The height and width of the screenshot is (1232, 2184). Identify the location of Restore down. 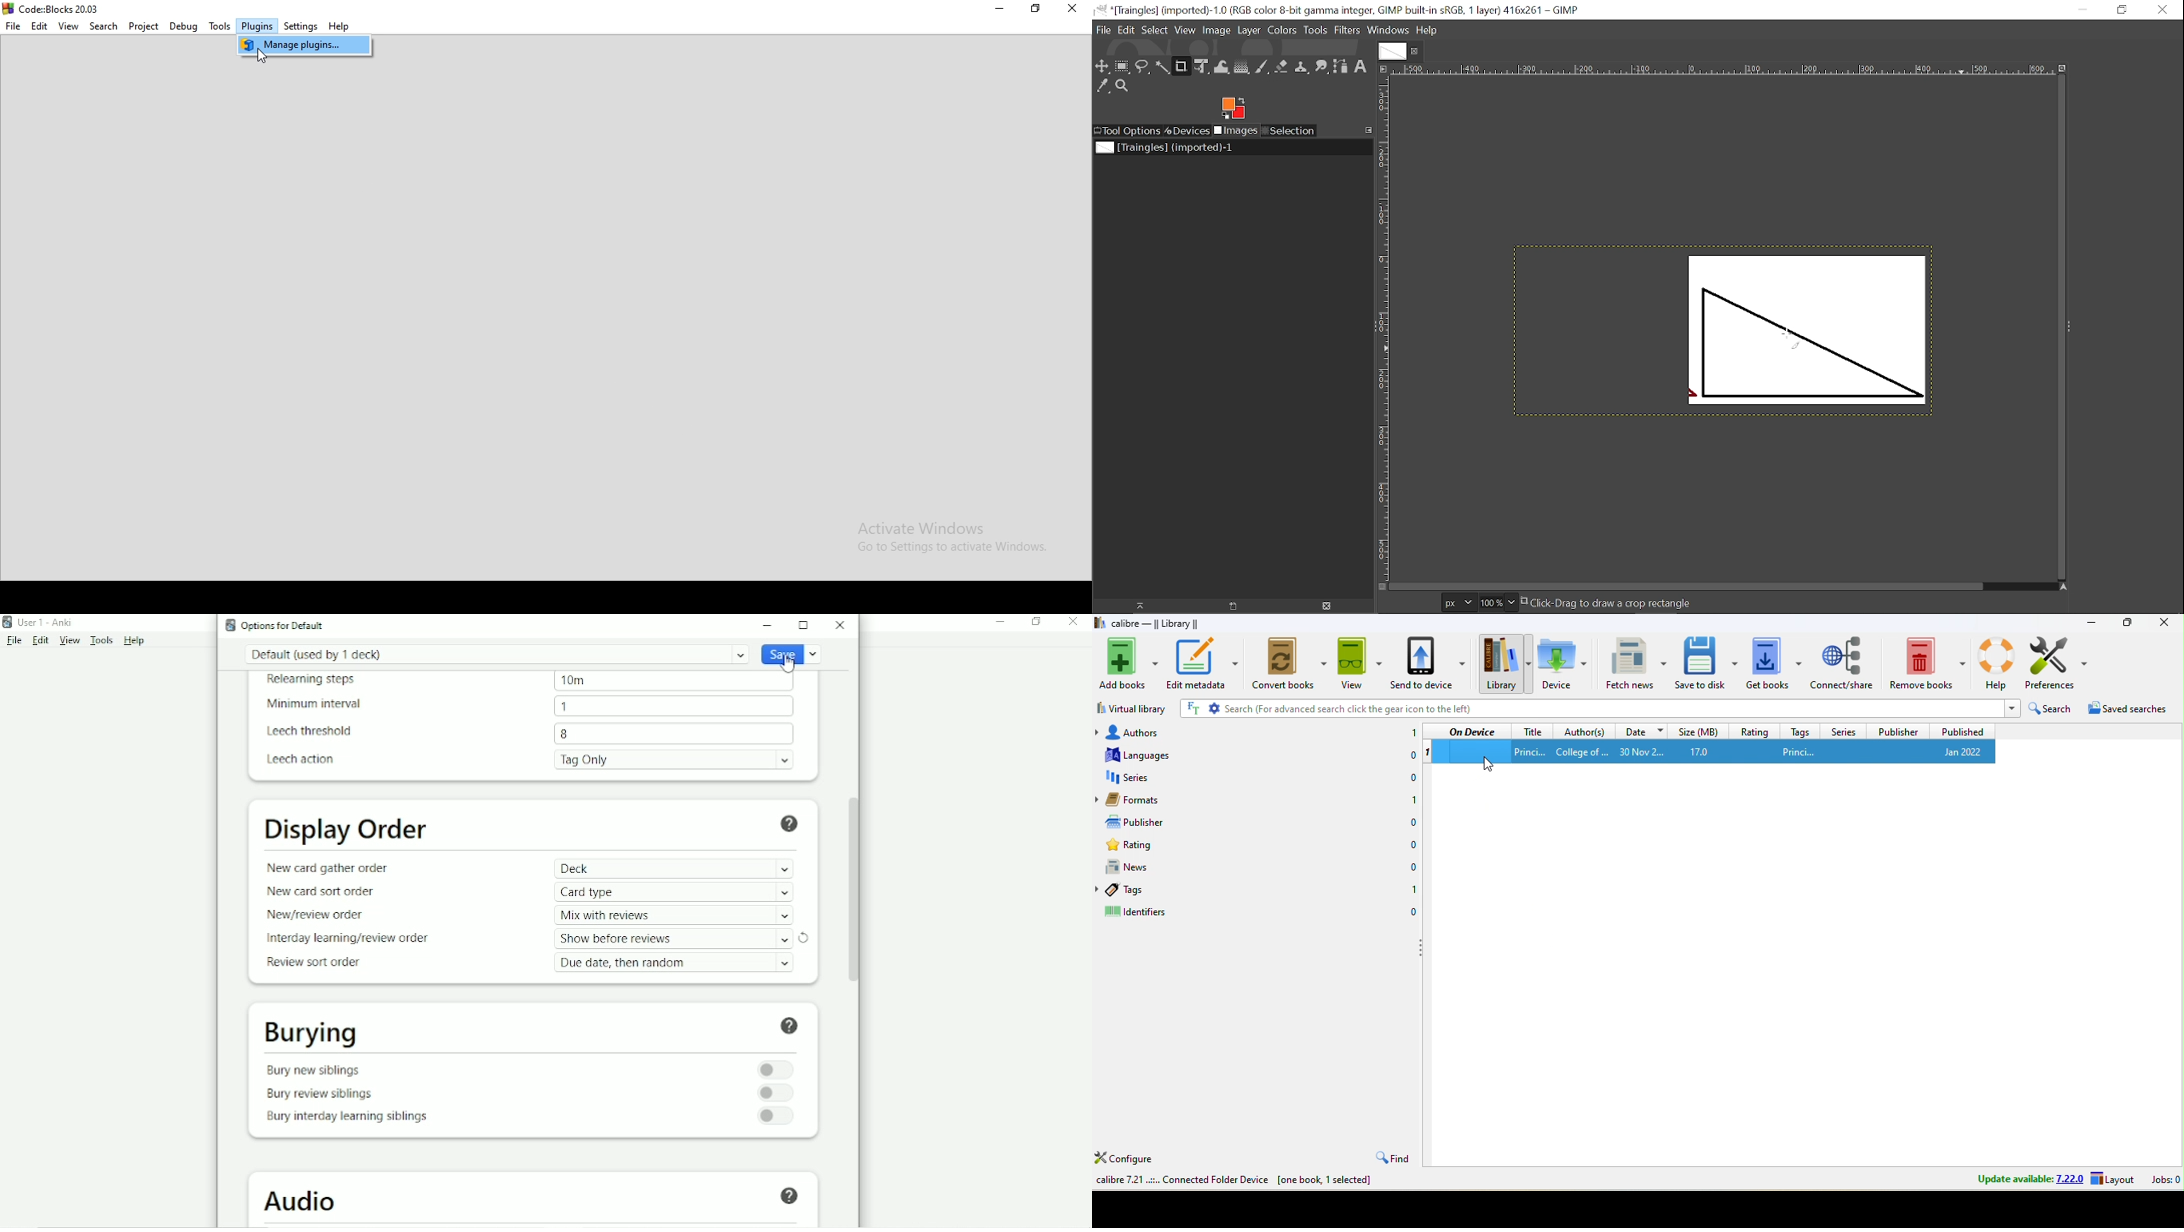
(1036, 623).